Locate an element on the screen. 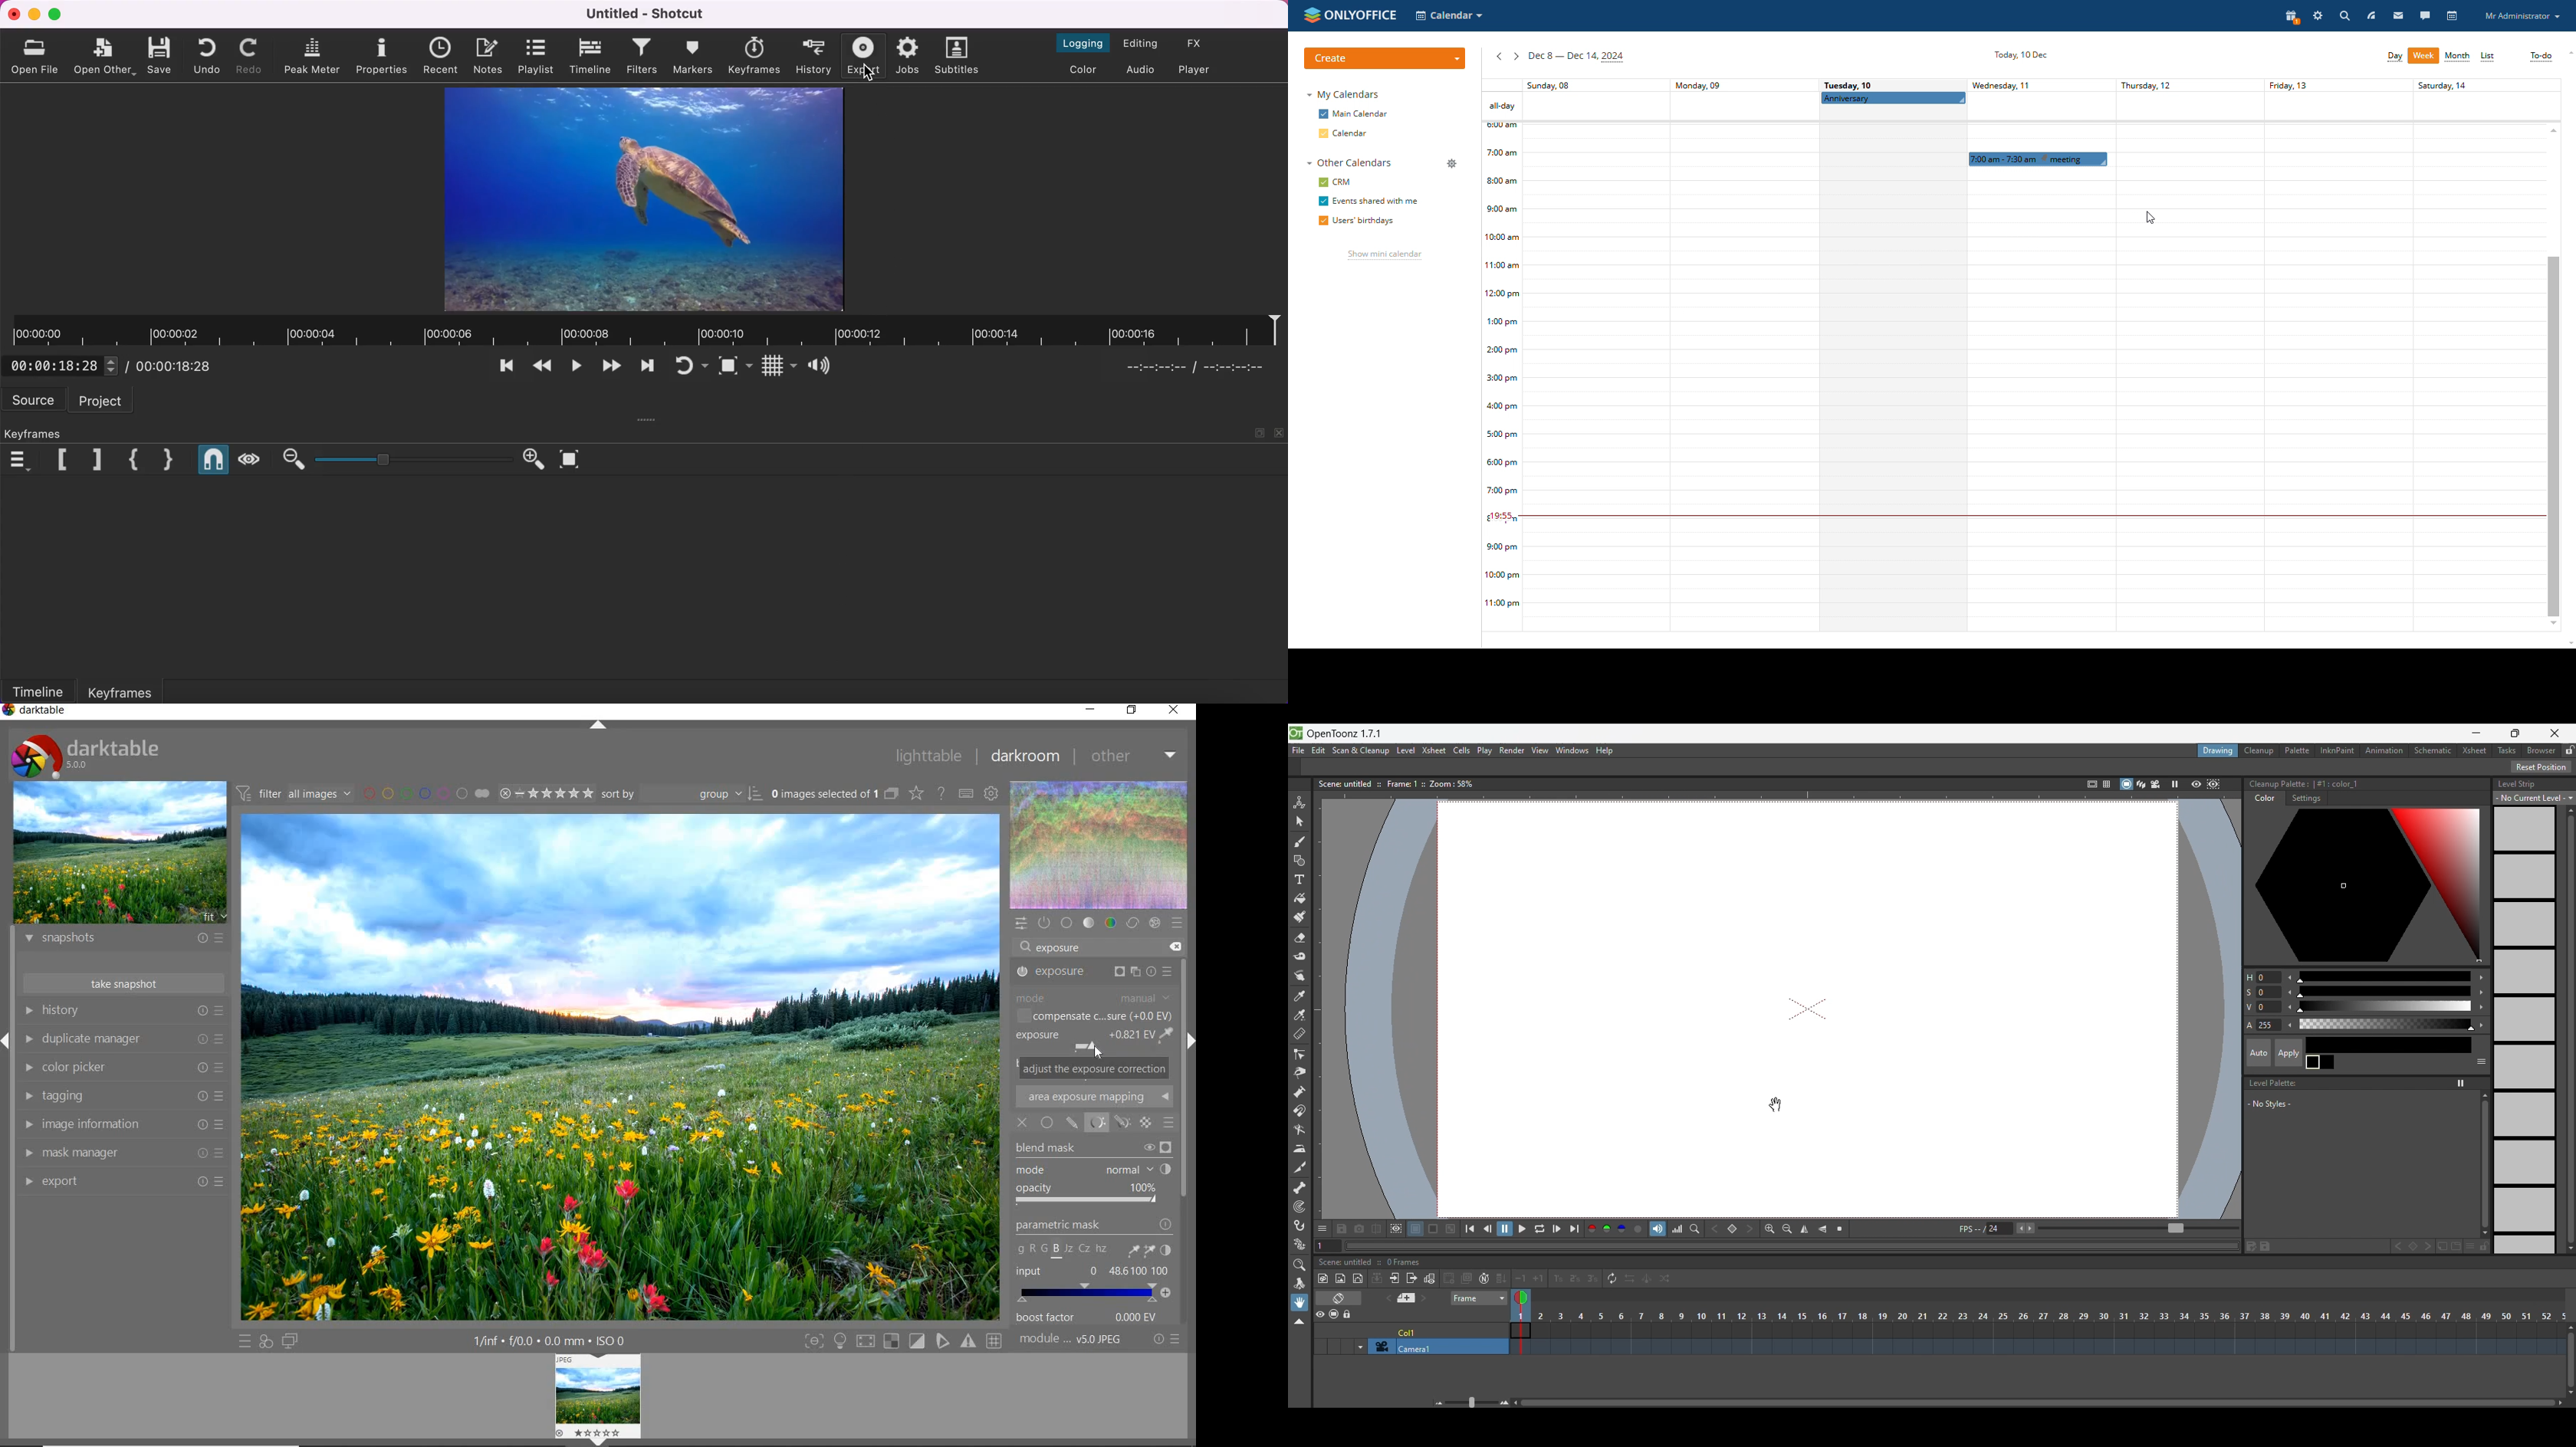  Slider to increase/decrease frames per second is located at coordinates (2139, 1228).